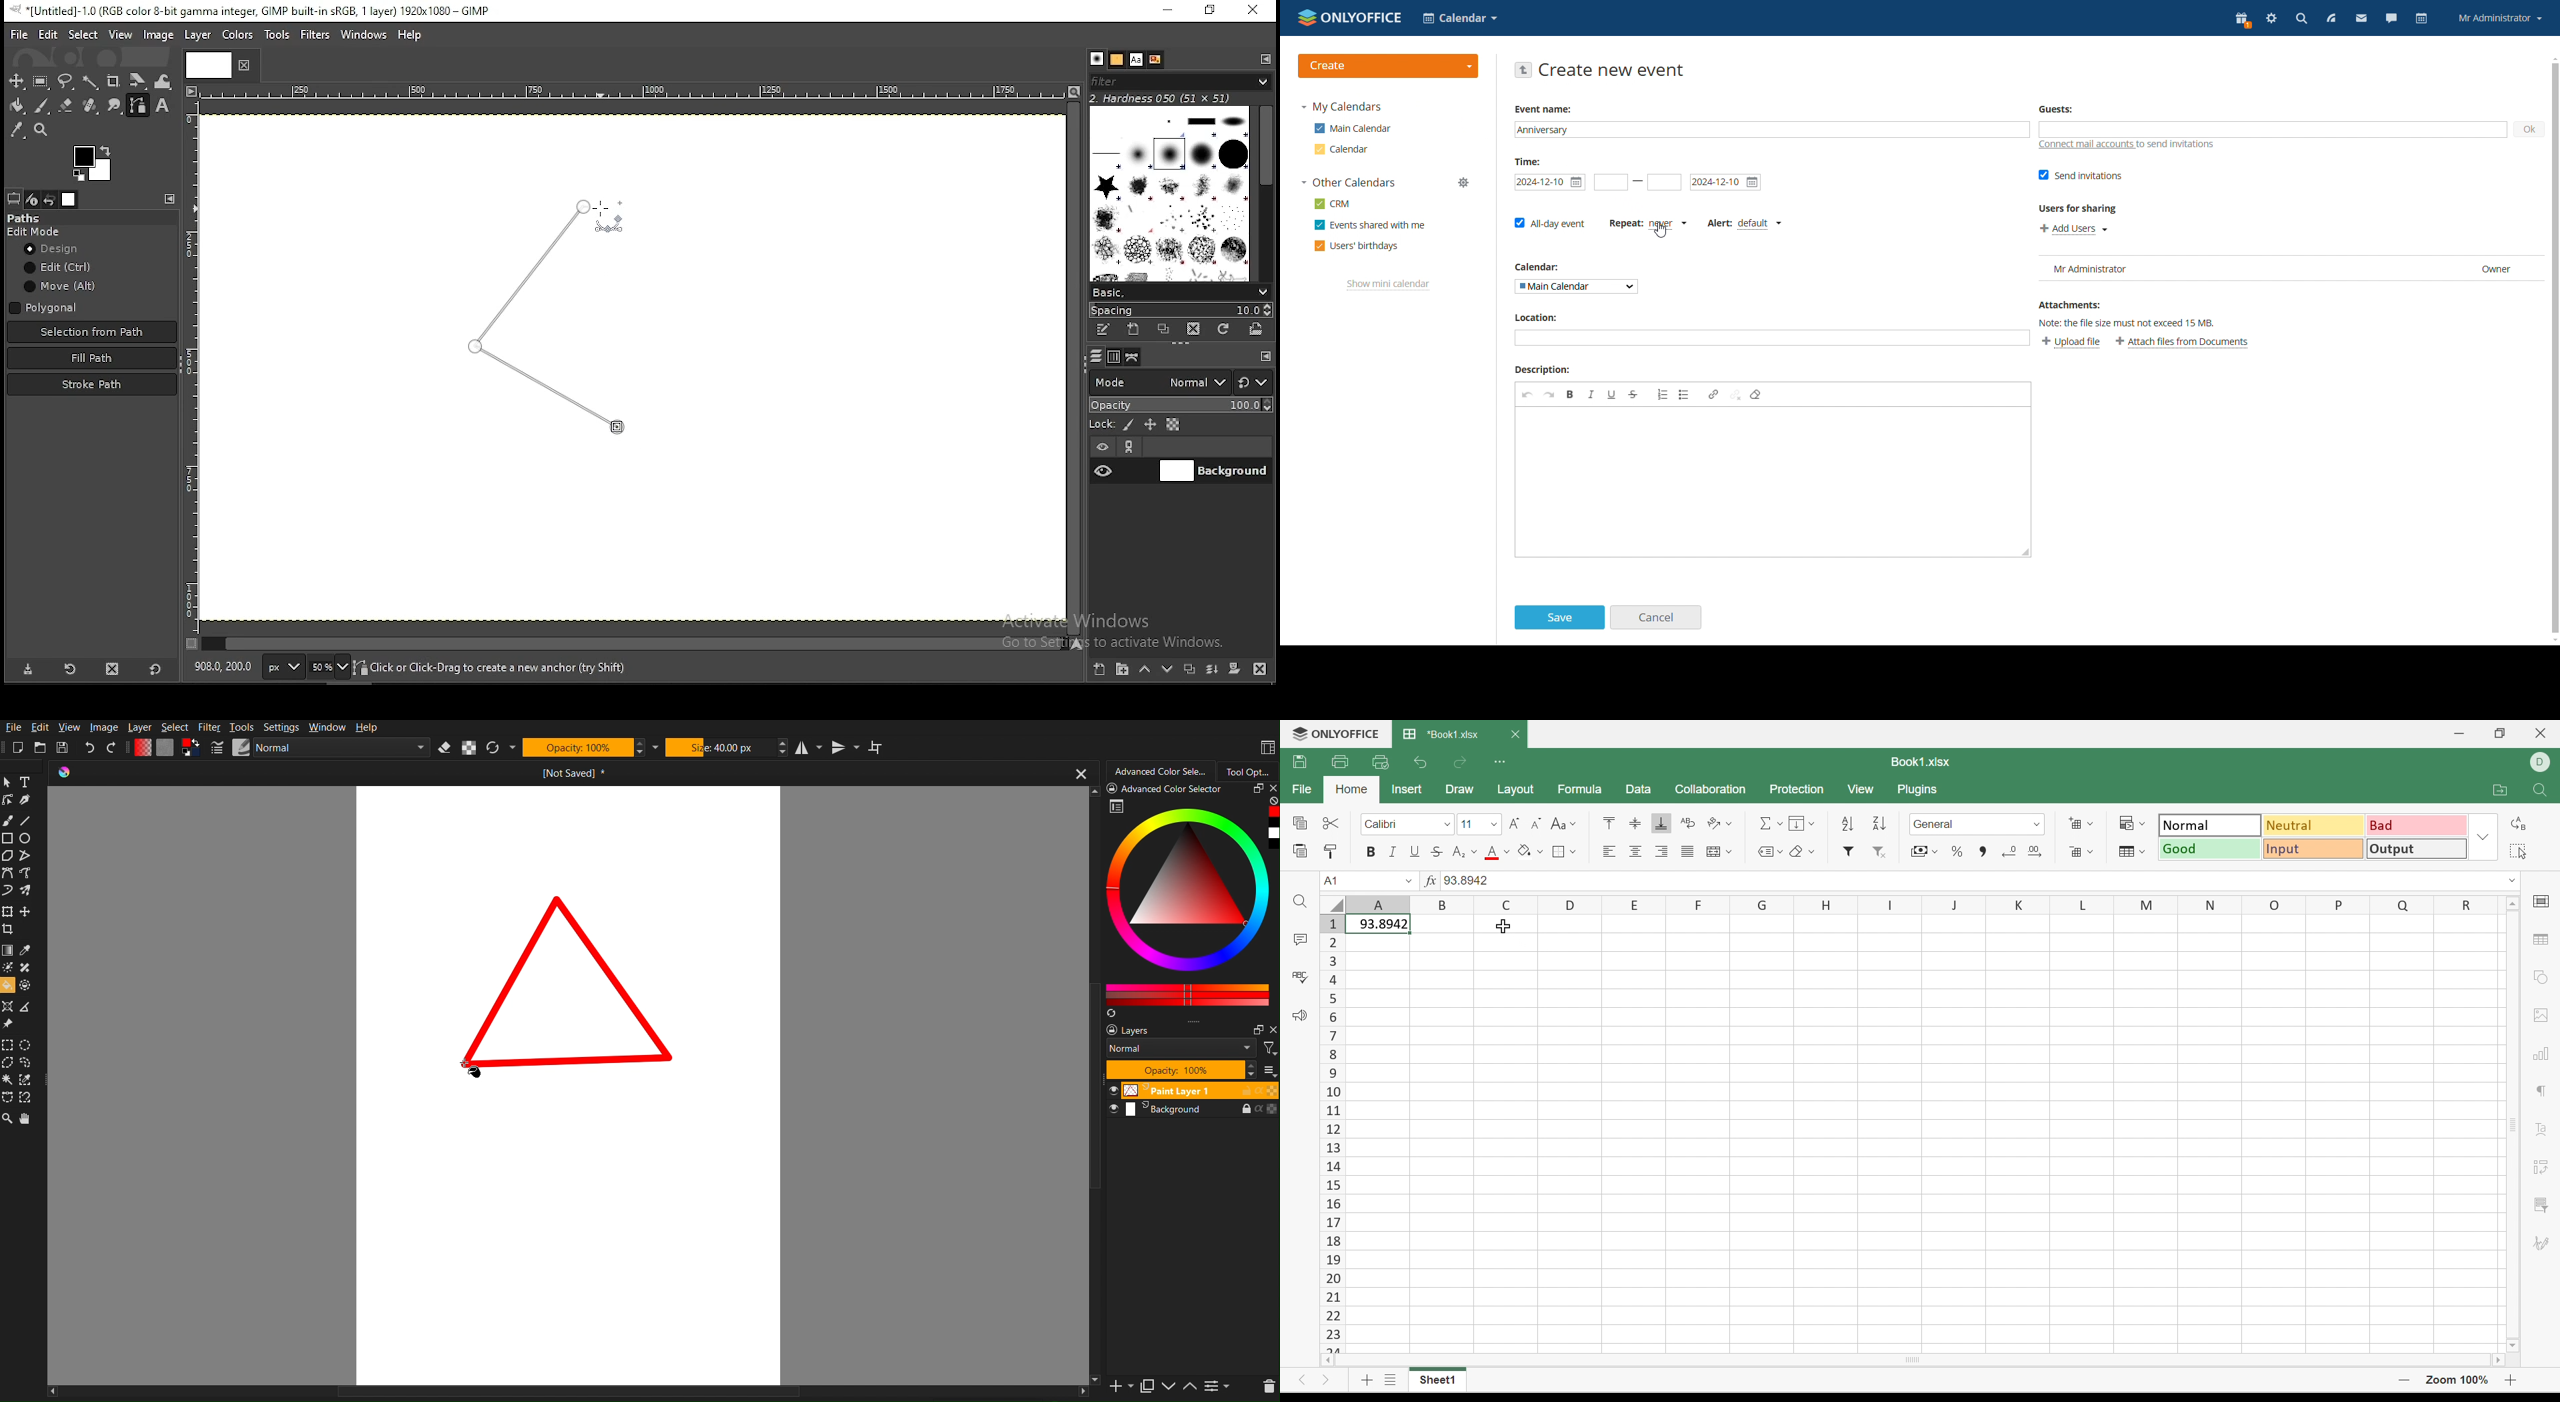 The image size is (2576, 1428). Describe the element at coordinates (1757, 395) in the screenshot. I see `remove format` at that location.